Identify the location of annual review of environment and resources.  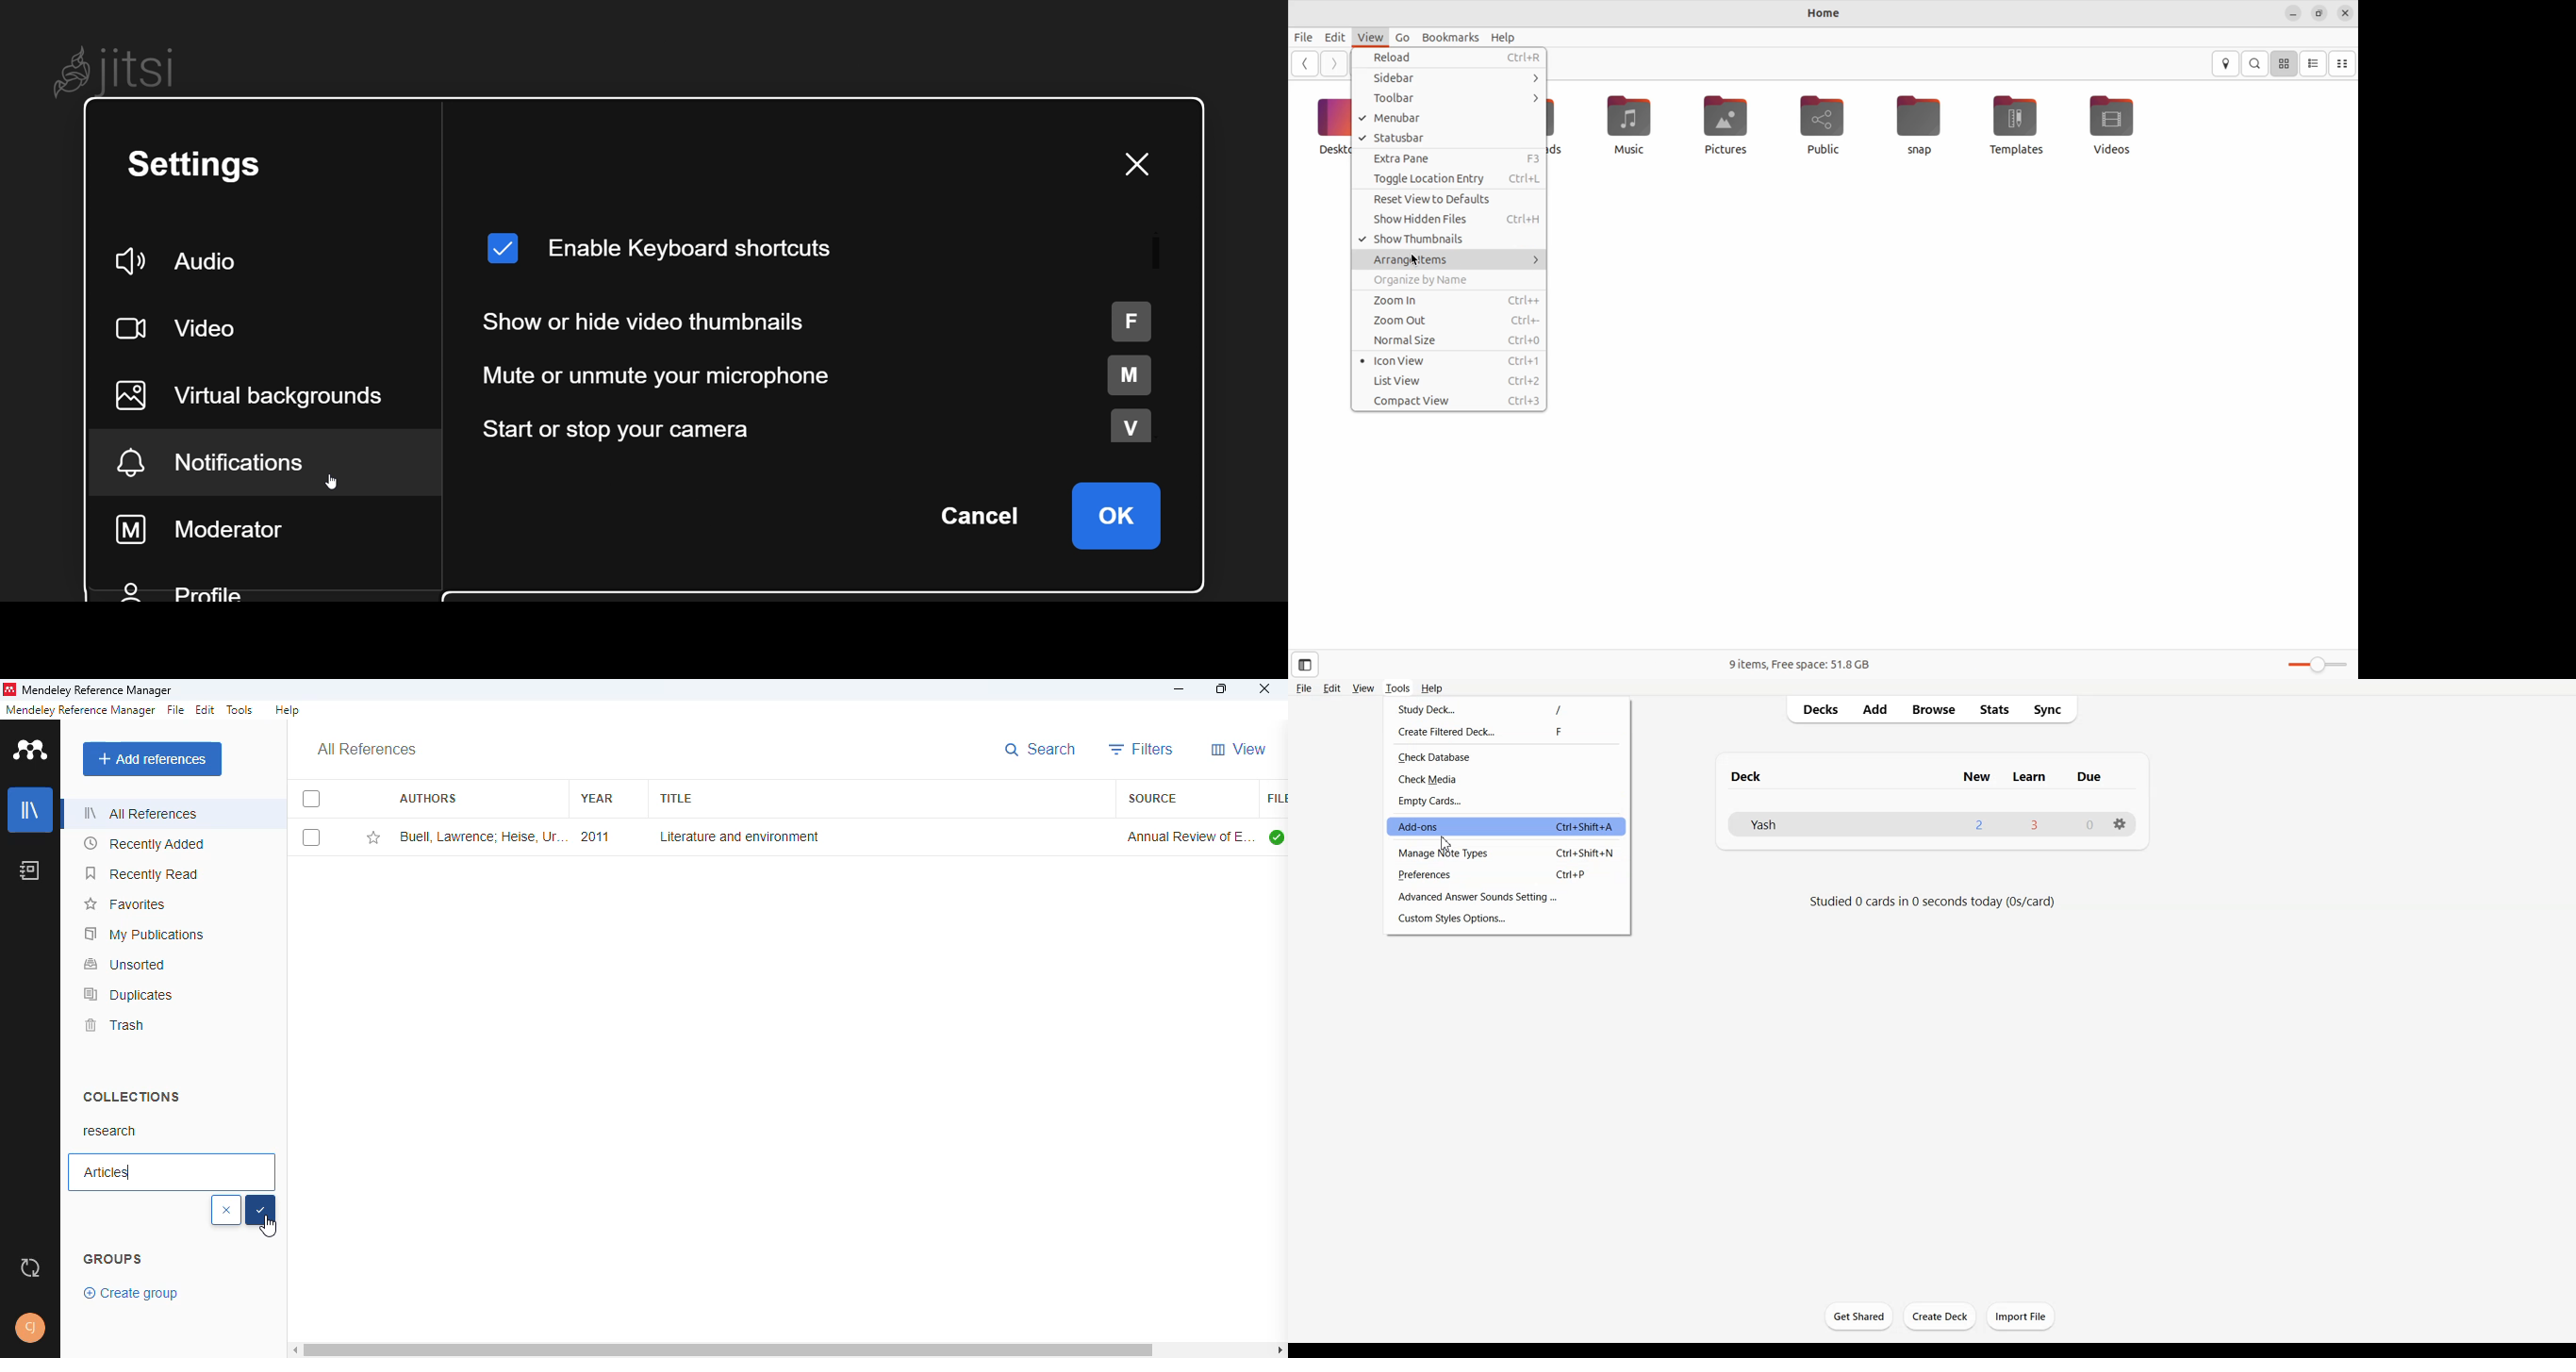
(1189, 836).